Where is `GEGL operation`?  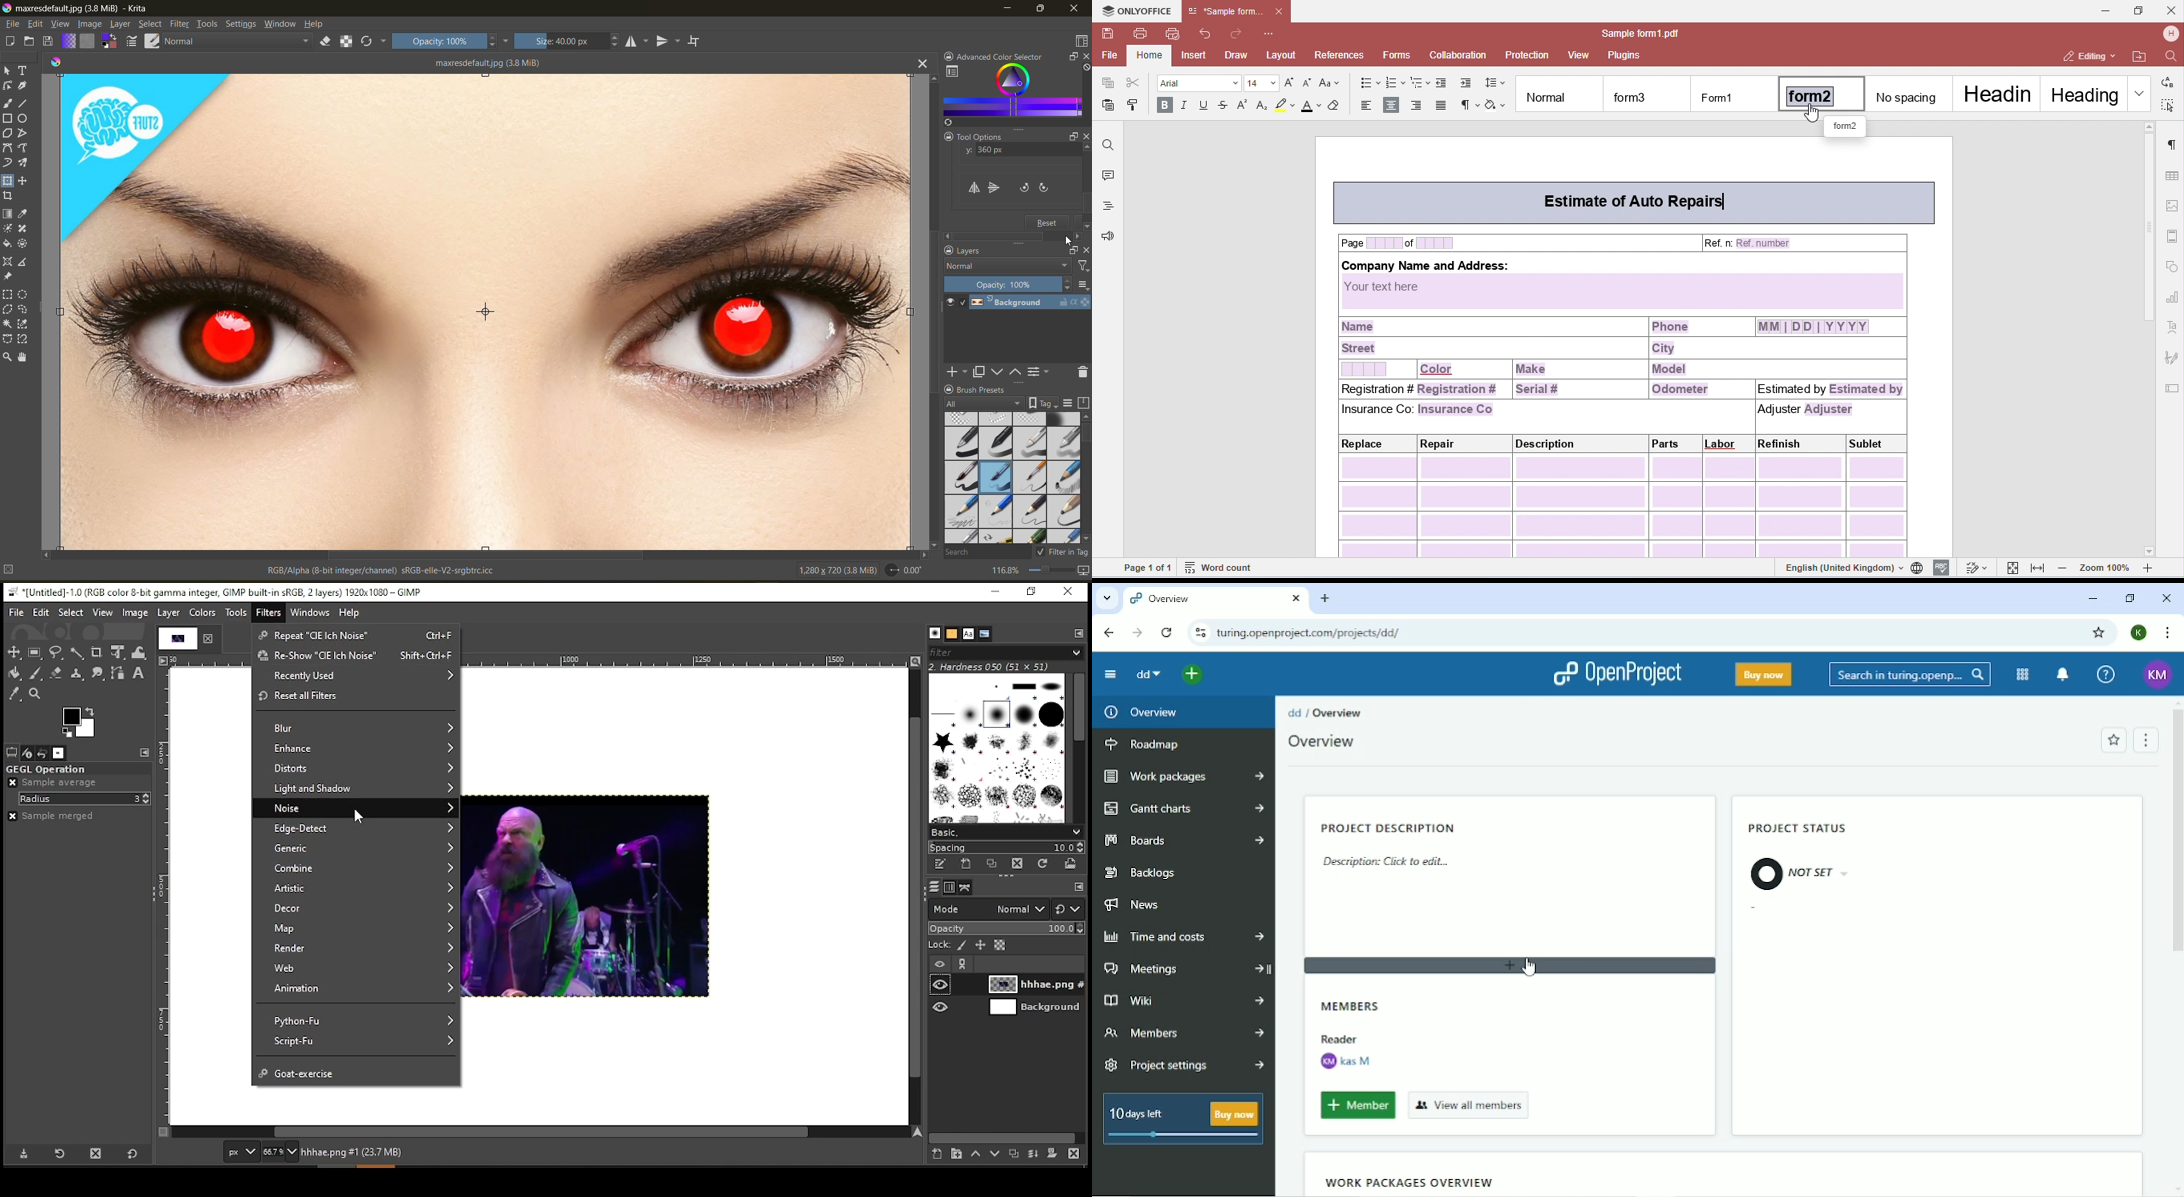 GEGL operation is located at coordinates (76, 770).